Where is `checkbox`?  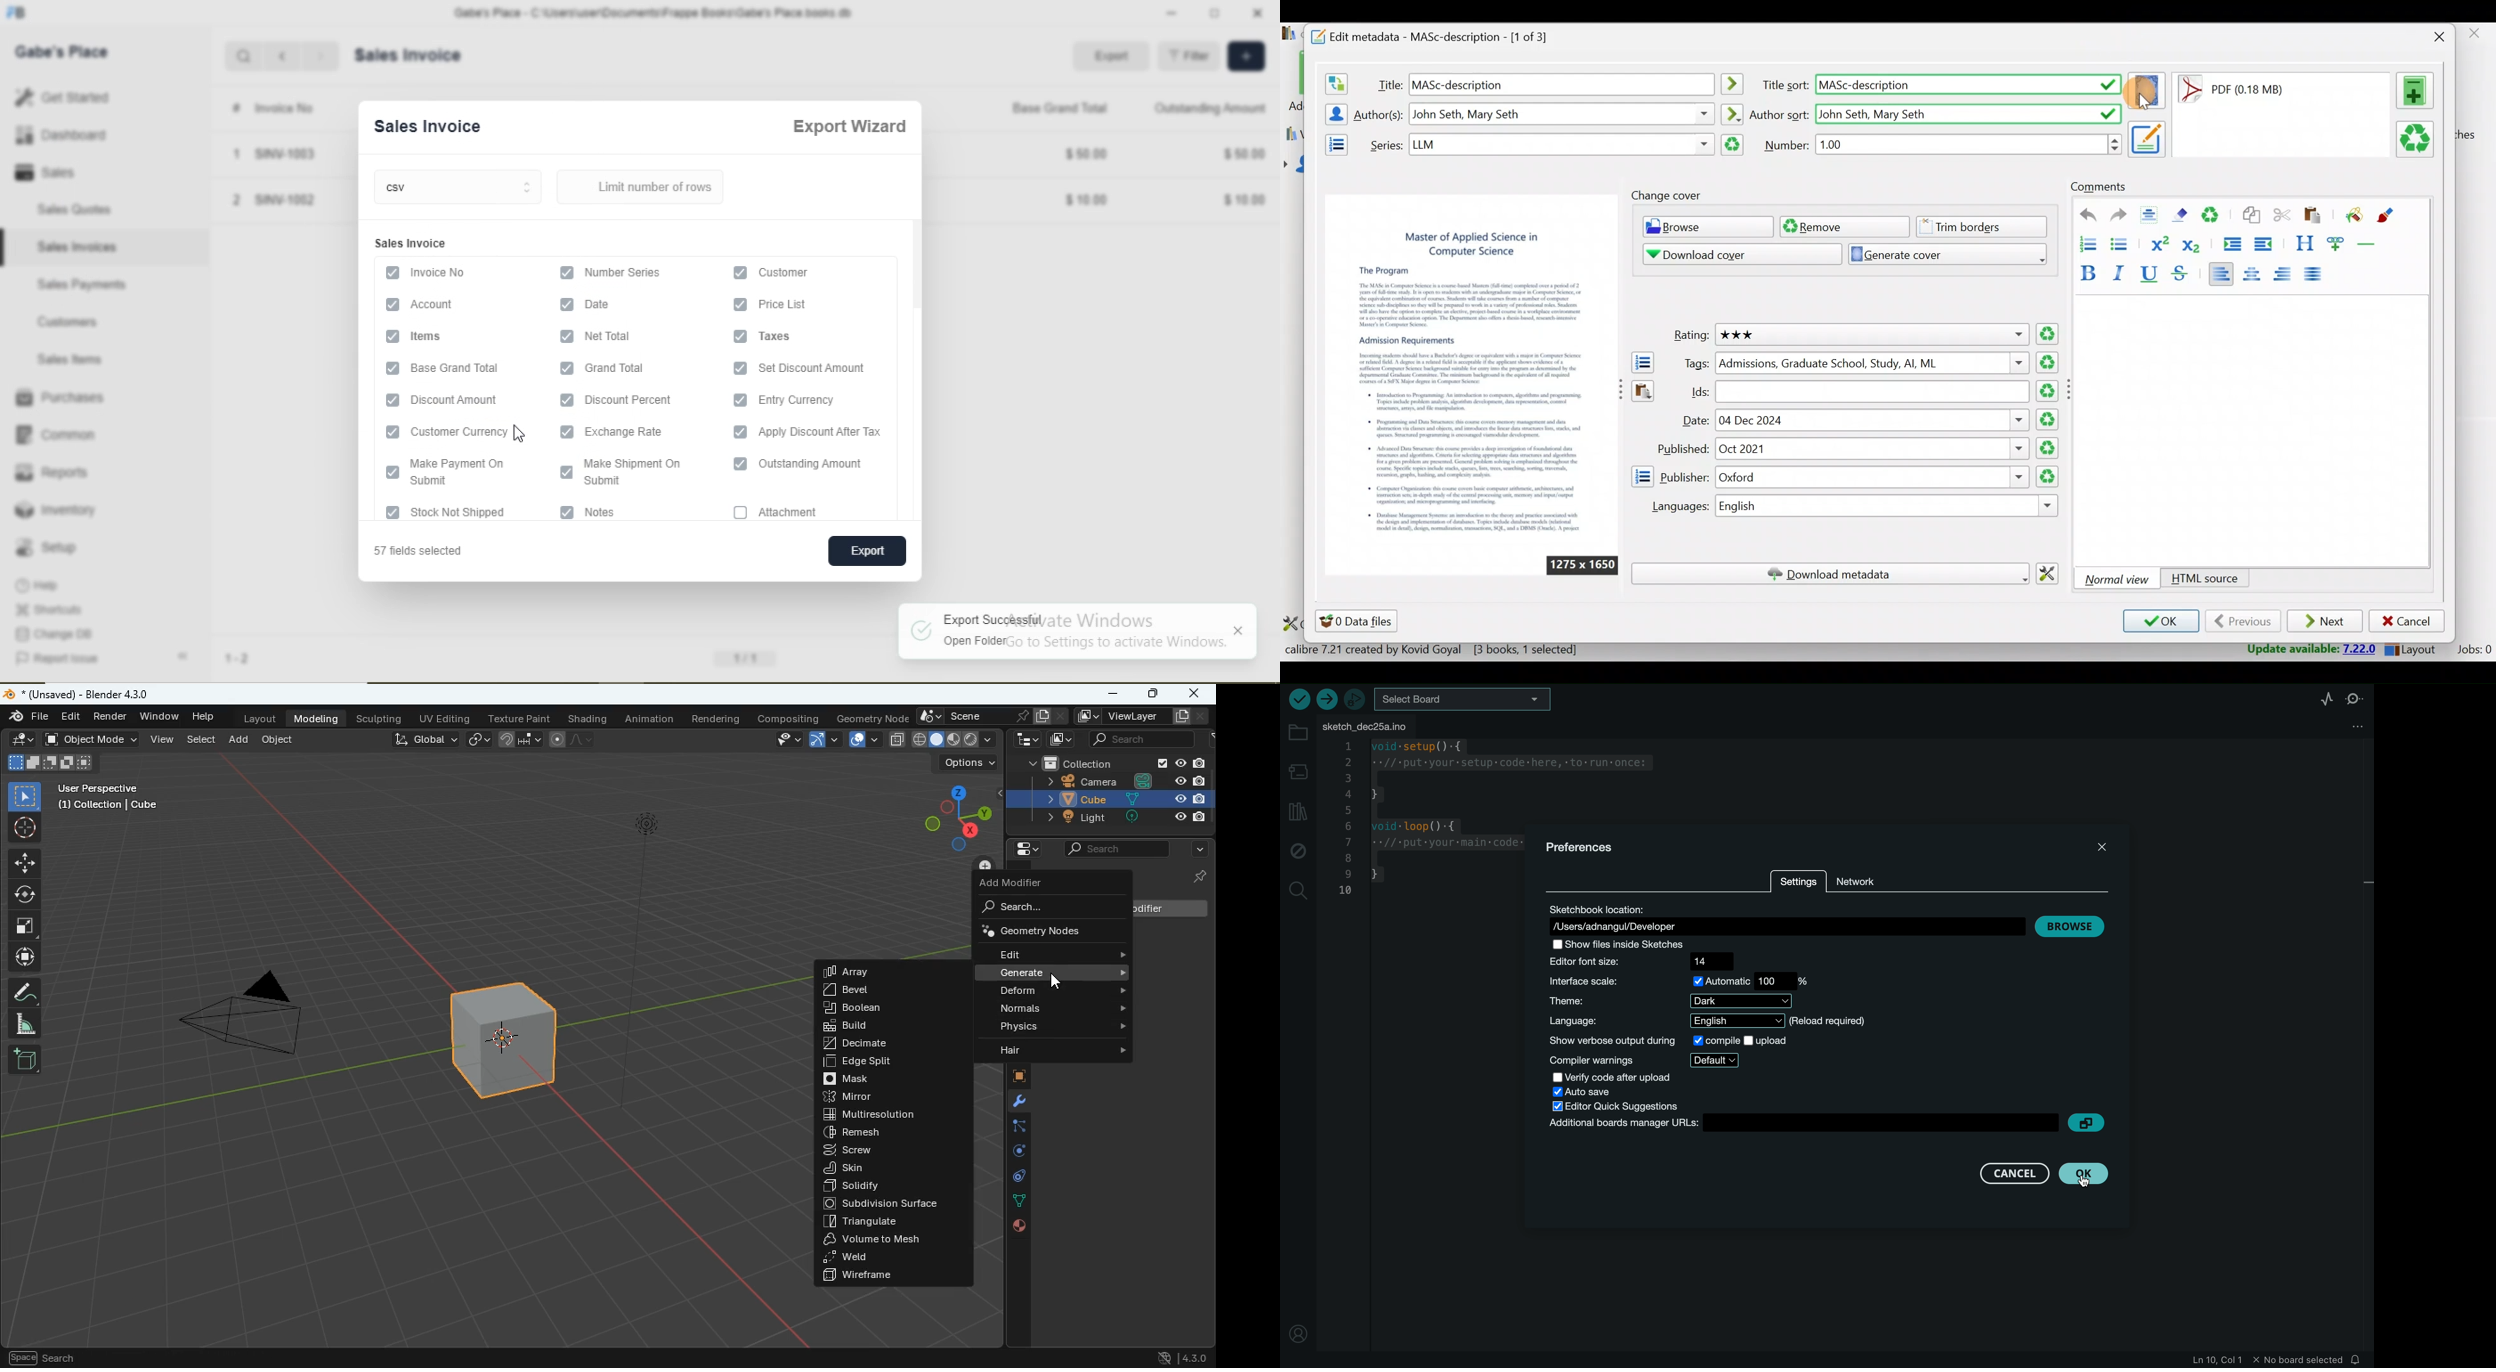 checkbox is located at coordinates (393, 271).